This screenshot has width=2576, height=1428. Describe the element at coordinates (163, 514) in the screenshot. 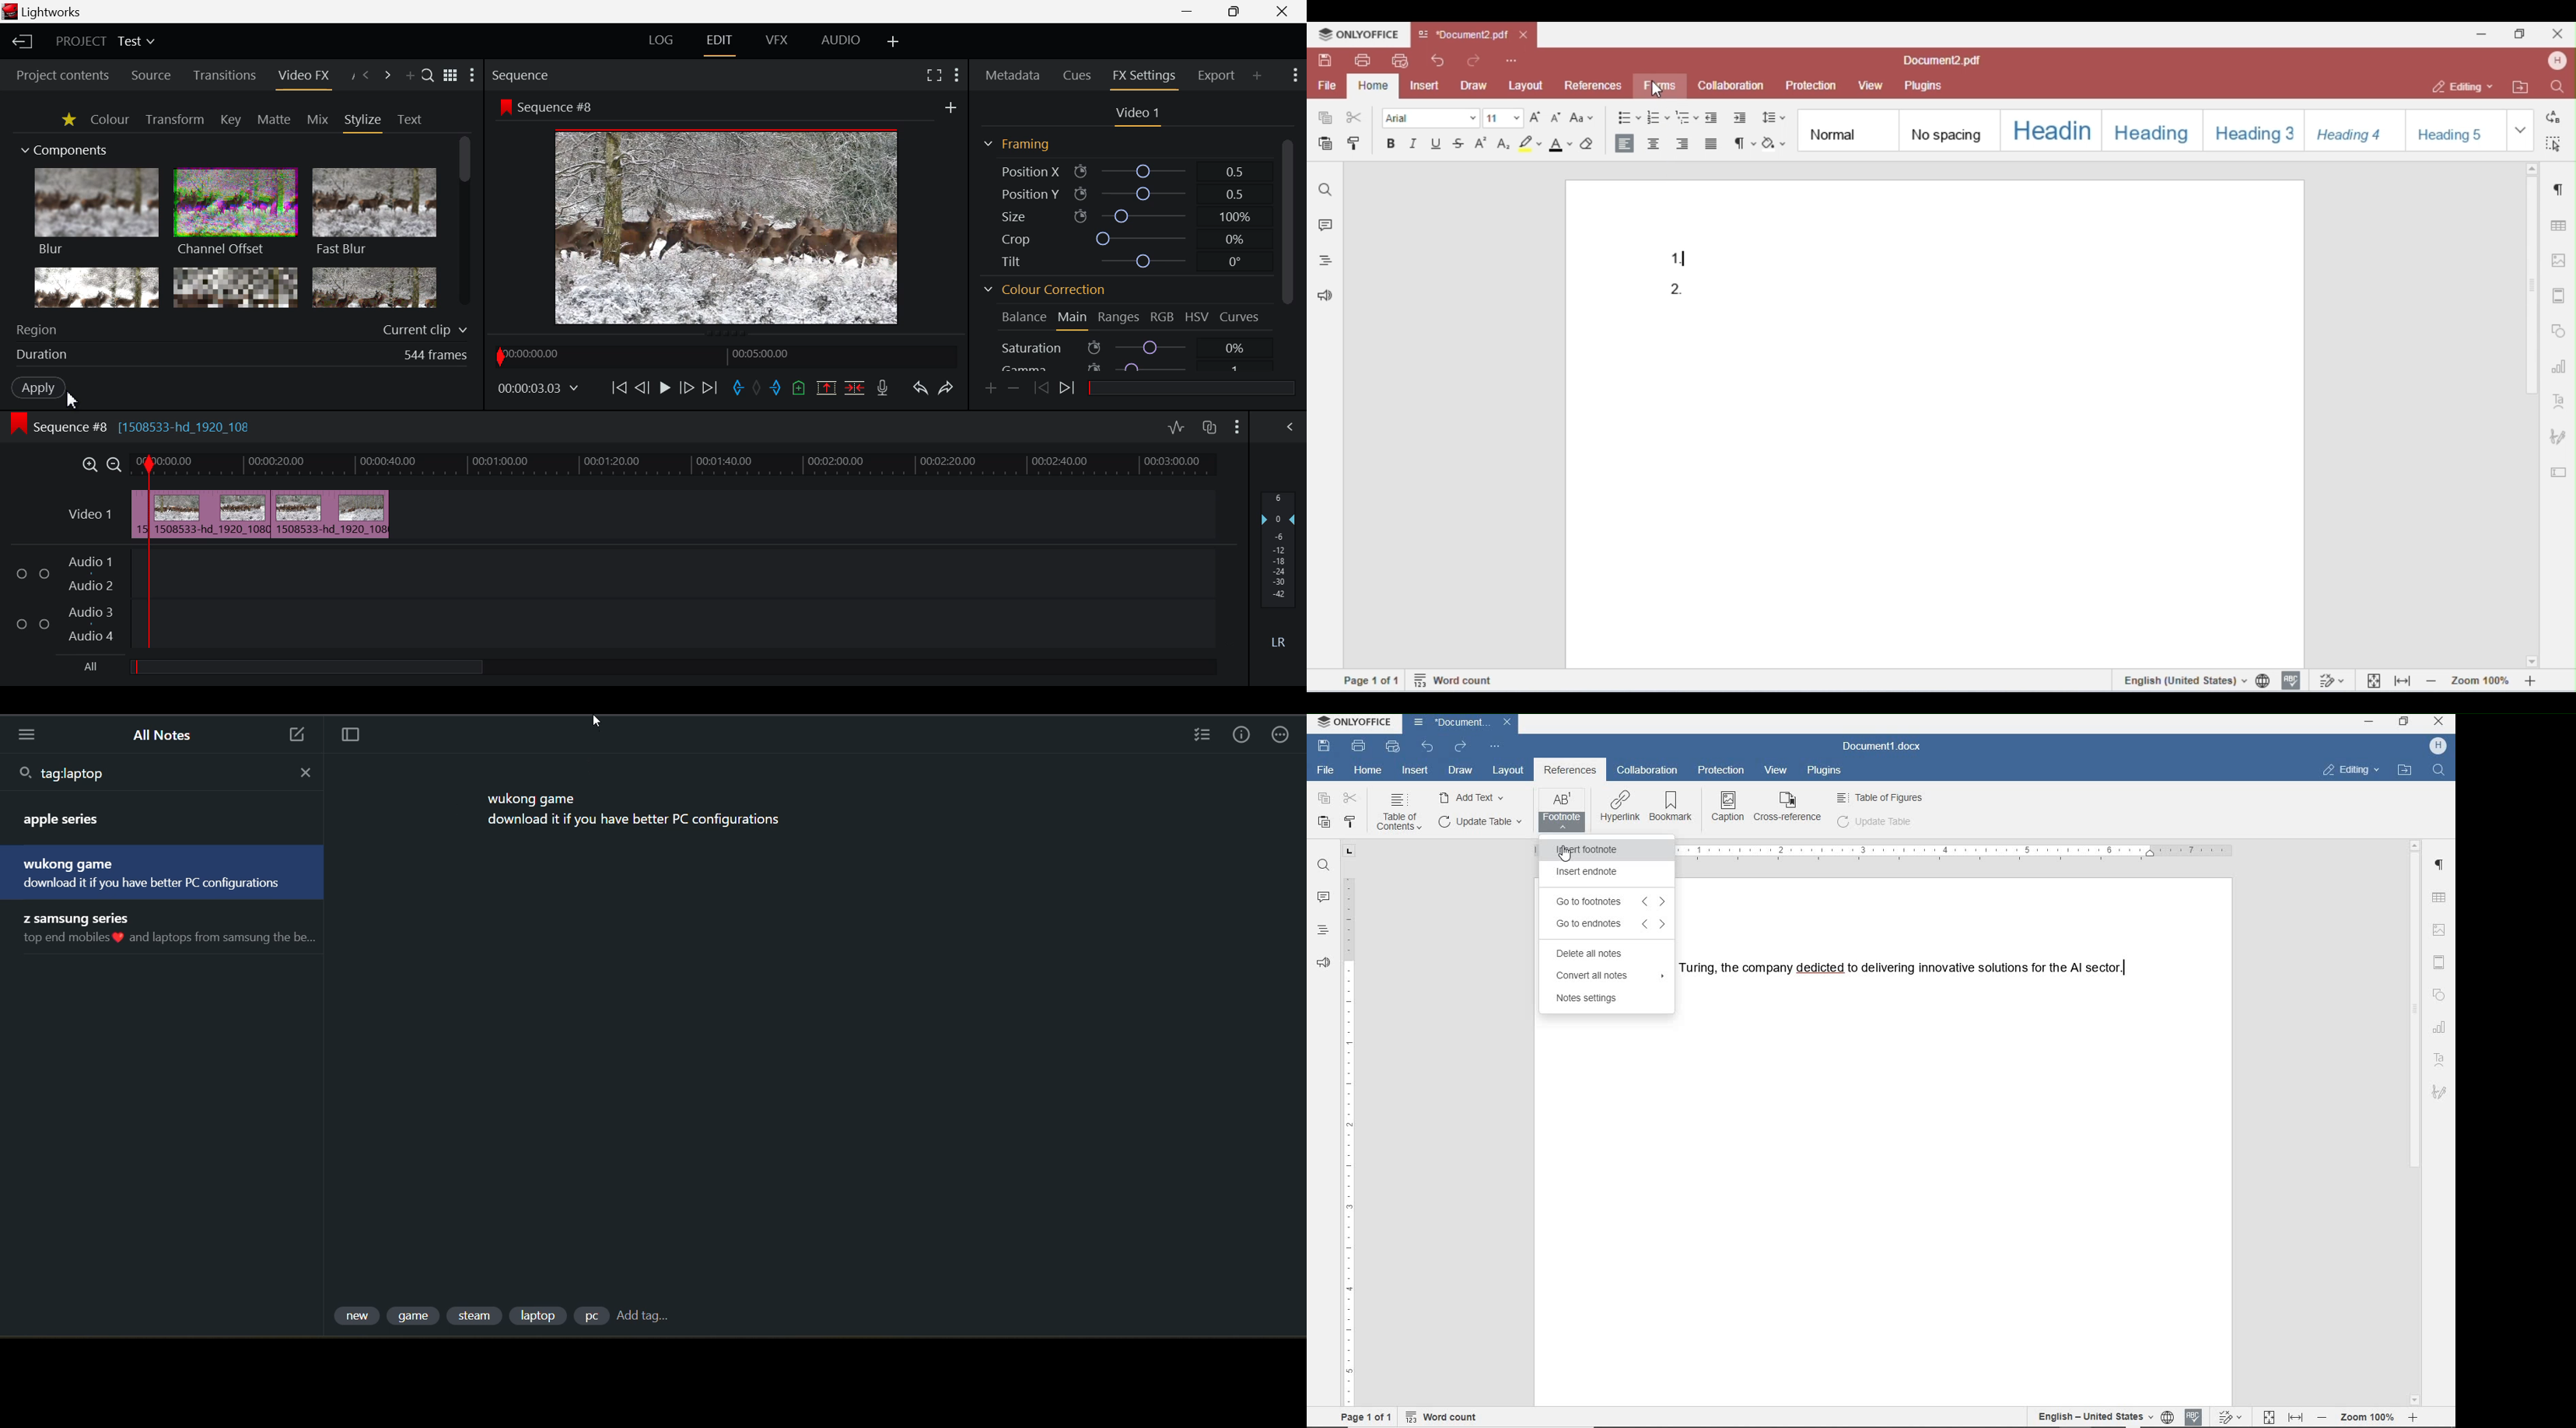

I see `Cursor on Clipped Sequence` at that location.